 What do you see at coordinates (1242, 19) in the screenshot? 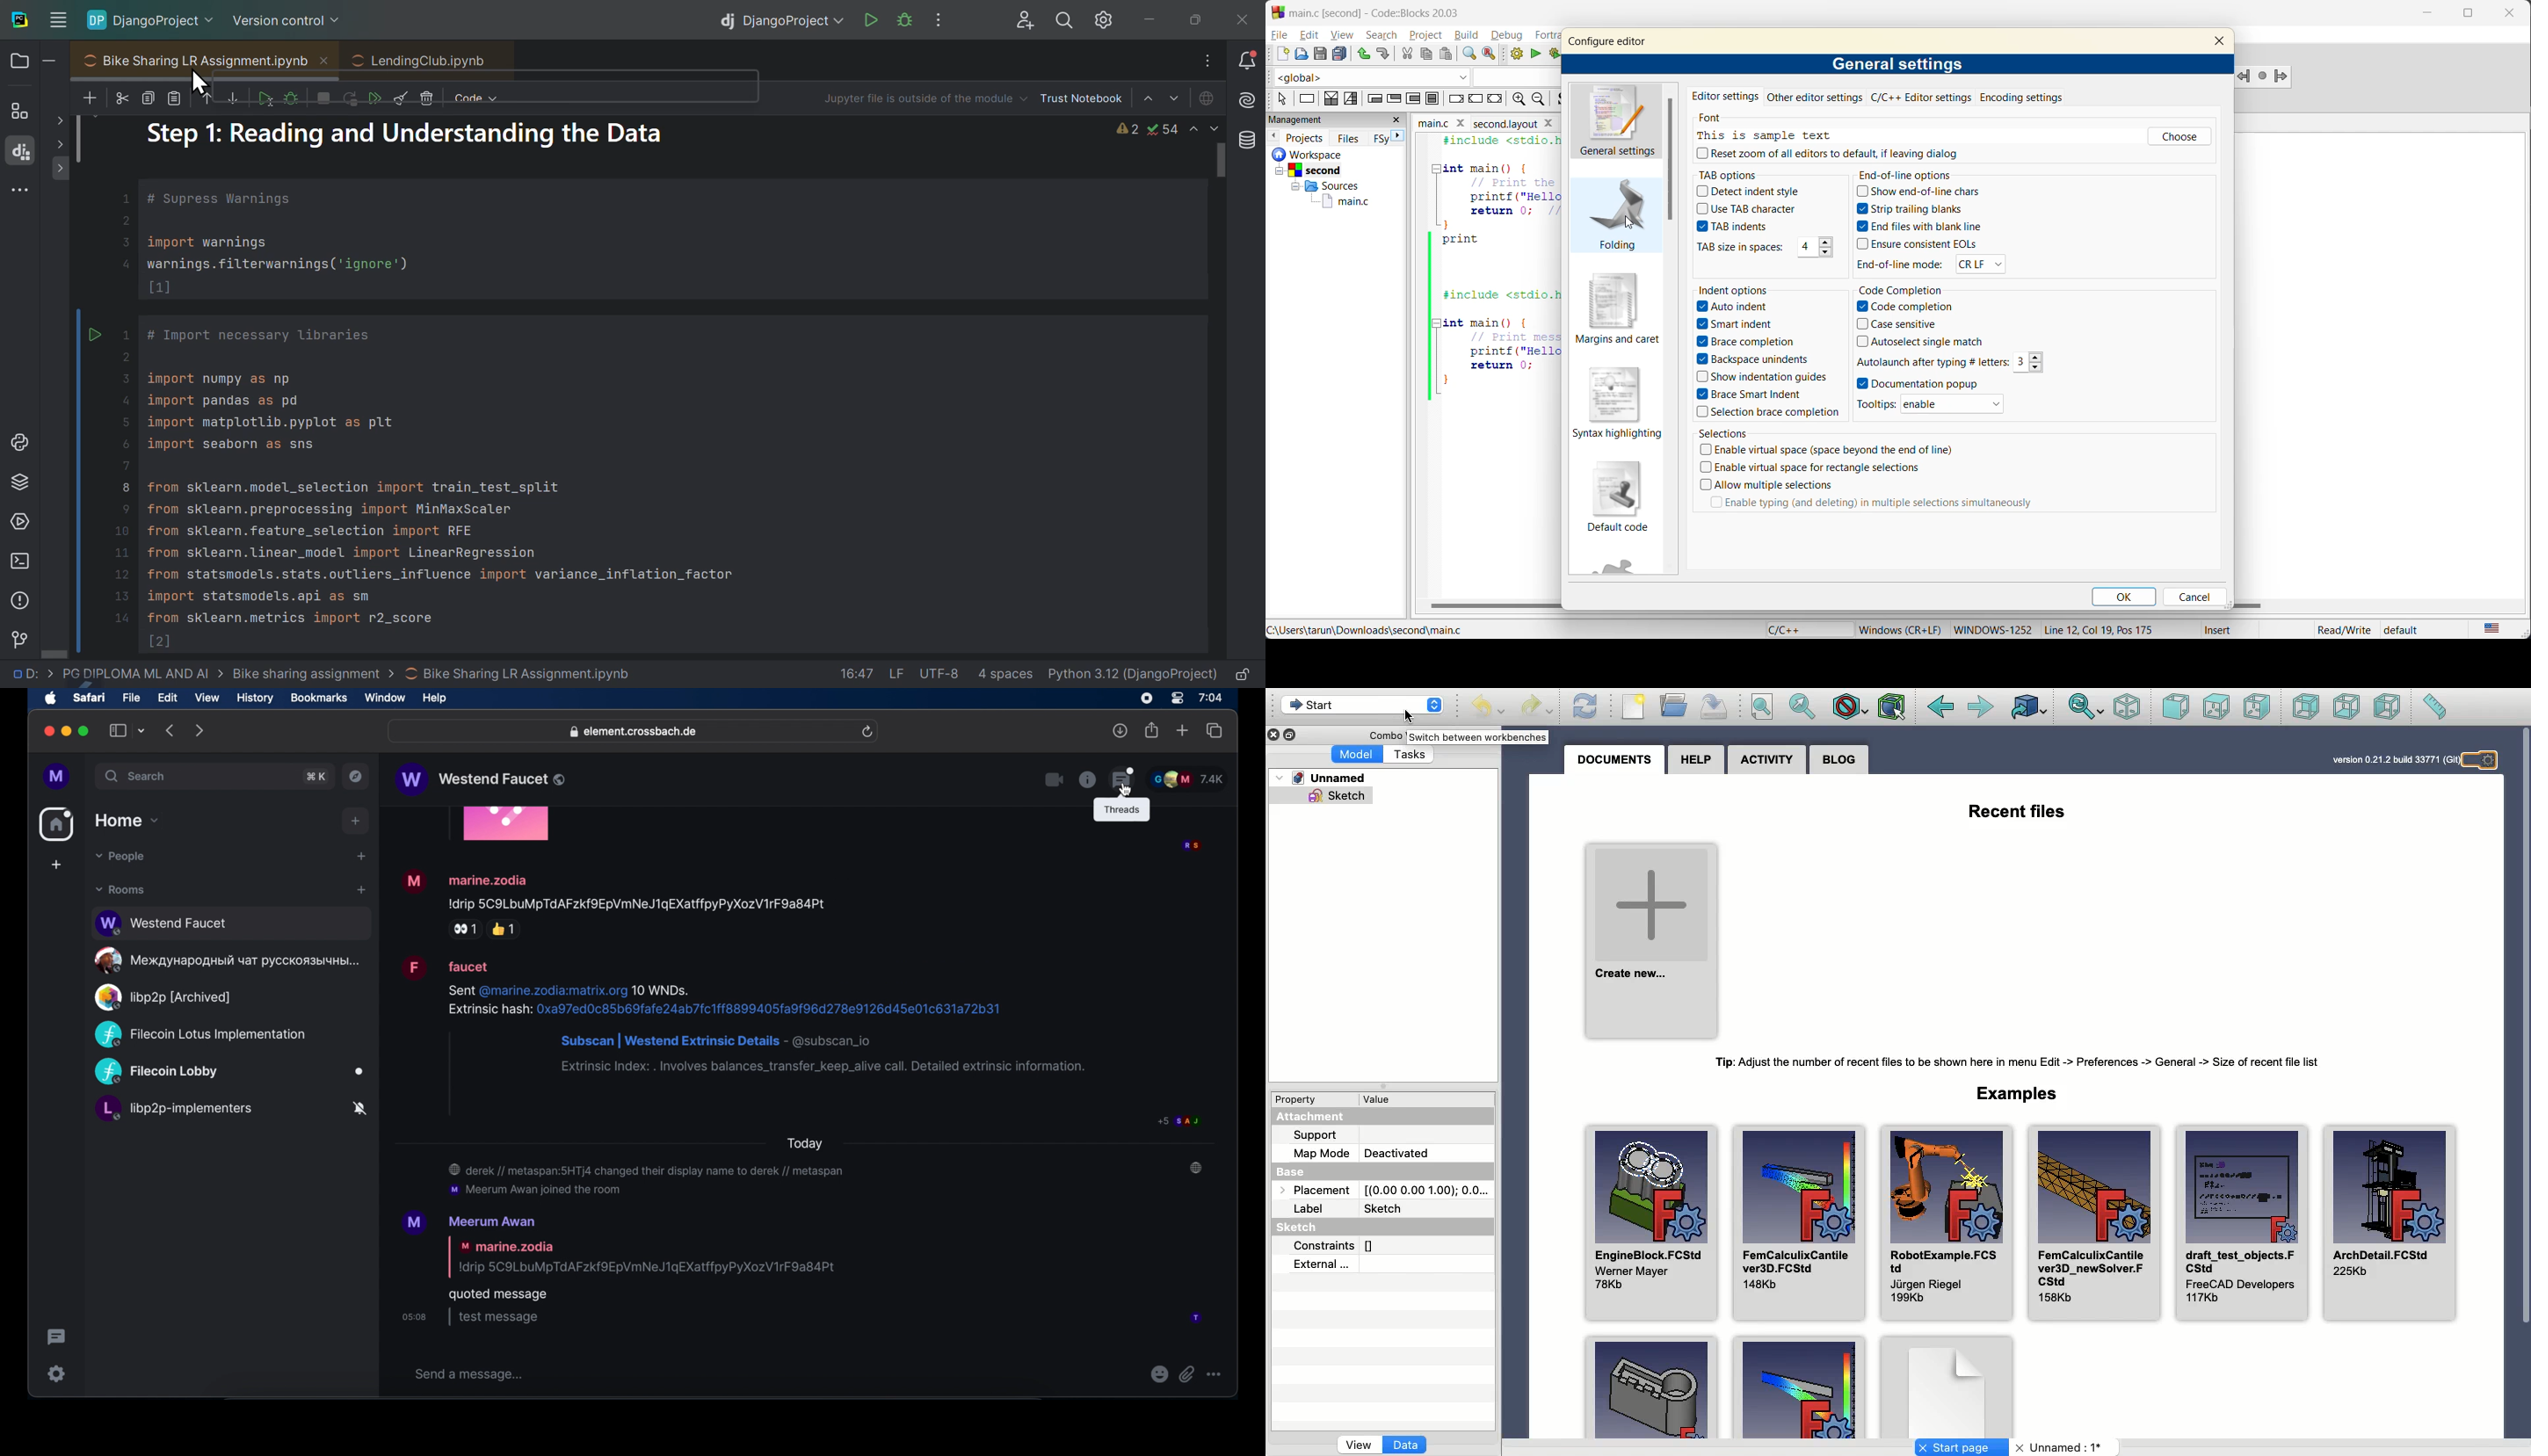
I see `close` at bounding box center [1242, 19].